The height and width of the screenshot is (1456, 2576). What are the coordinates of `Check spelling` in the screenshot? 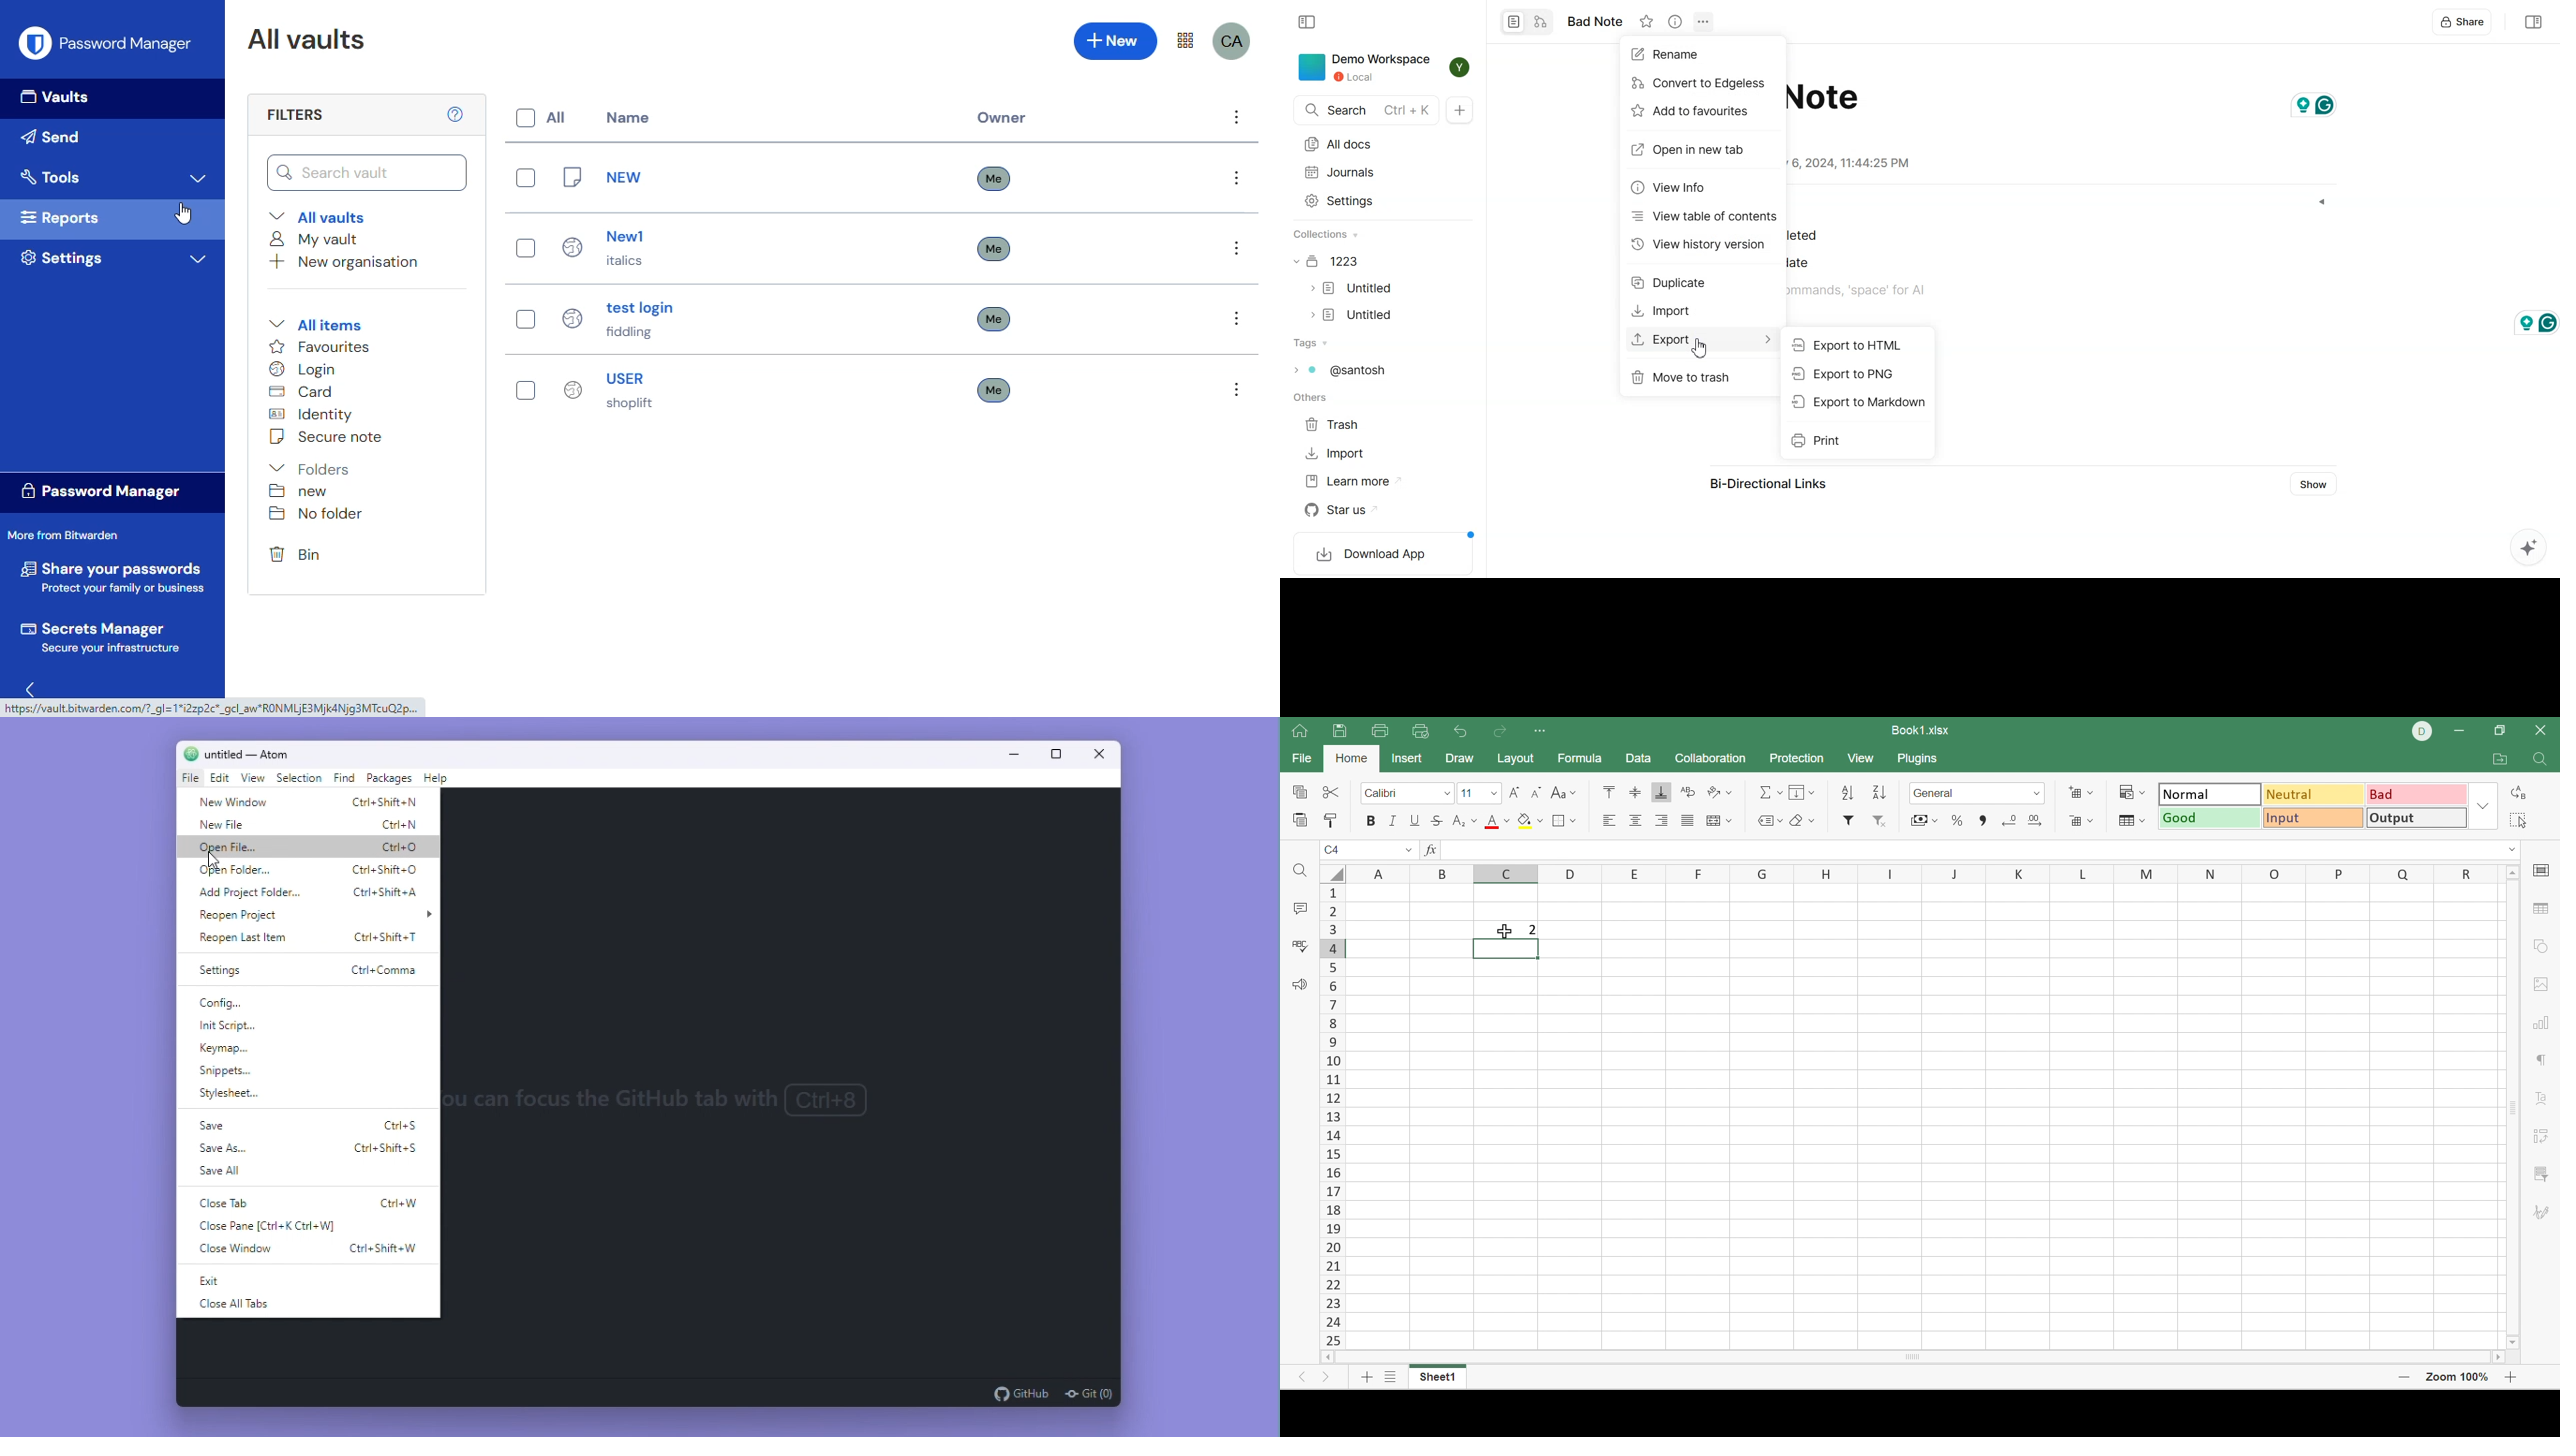 It's located at (1297, 947).